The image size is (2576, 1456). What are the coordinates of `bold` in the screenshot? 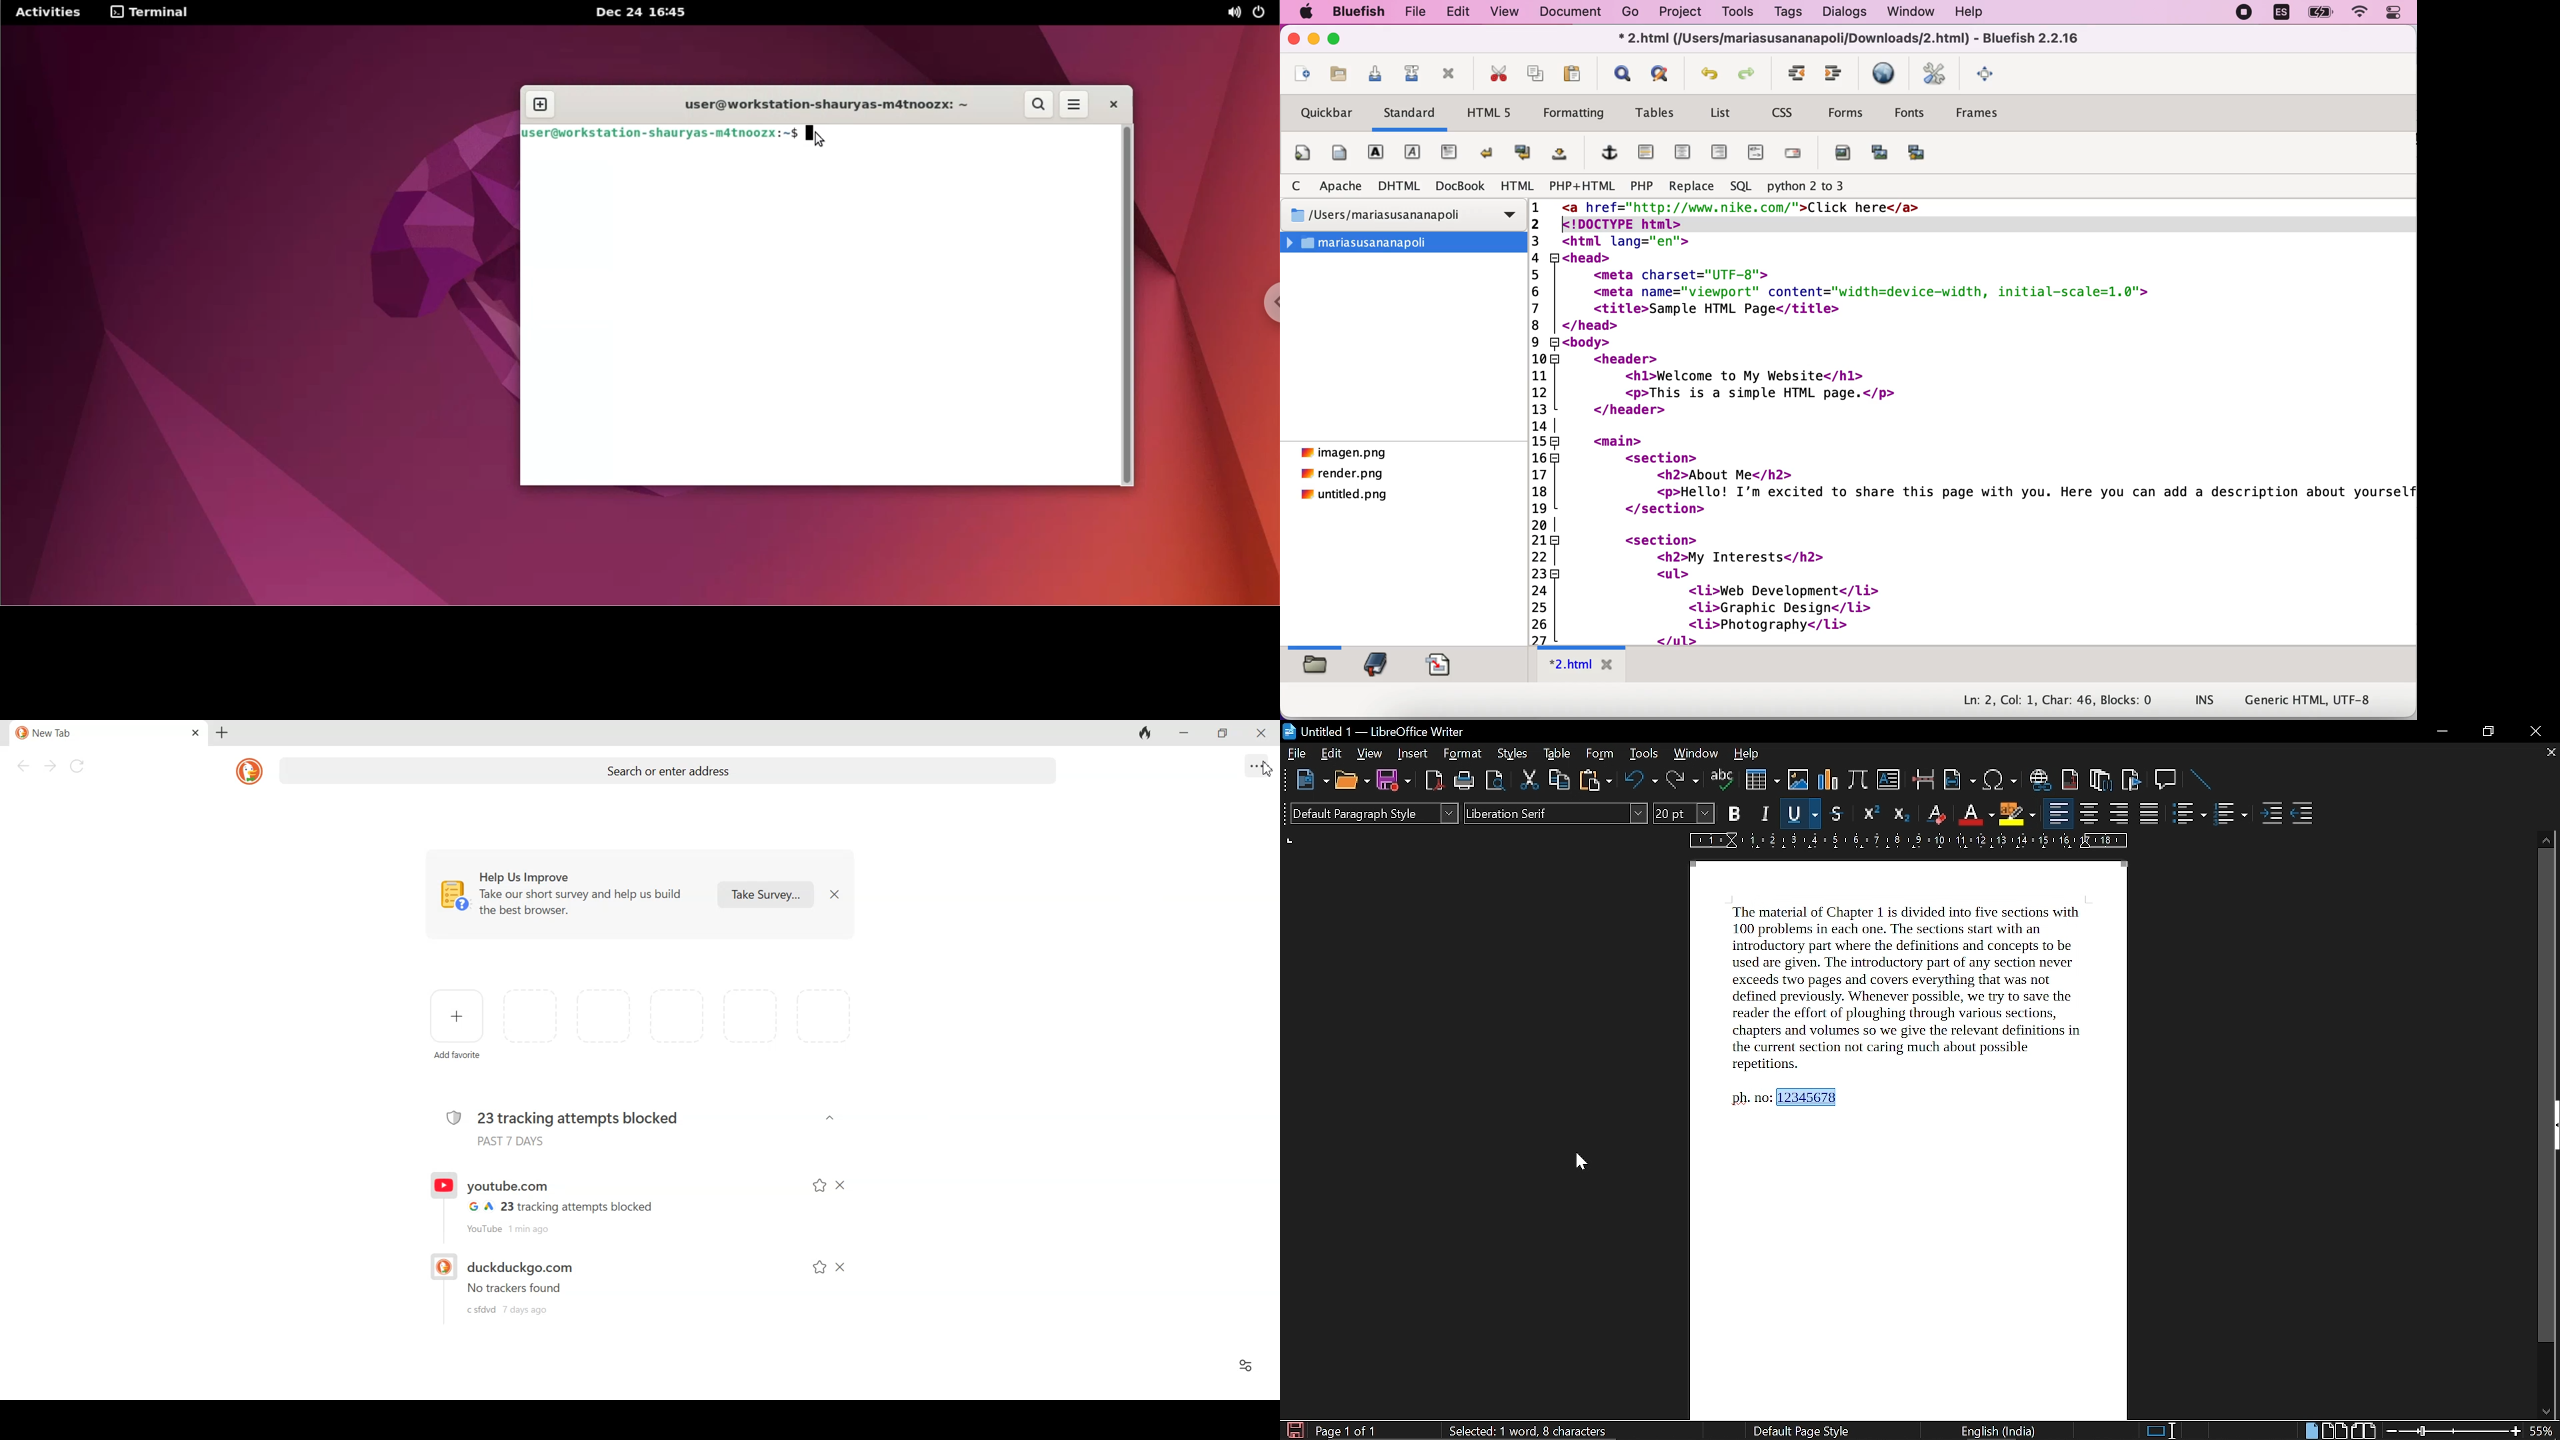 It's located at (1733, 815).